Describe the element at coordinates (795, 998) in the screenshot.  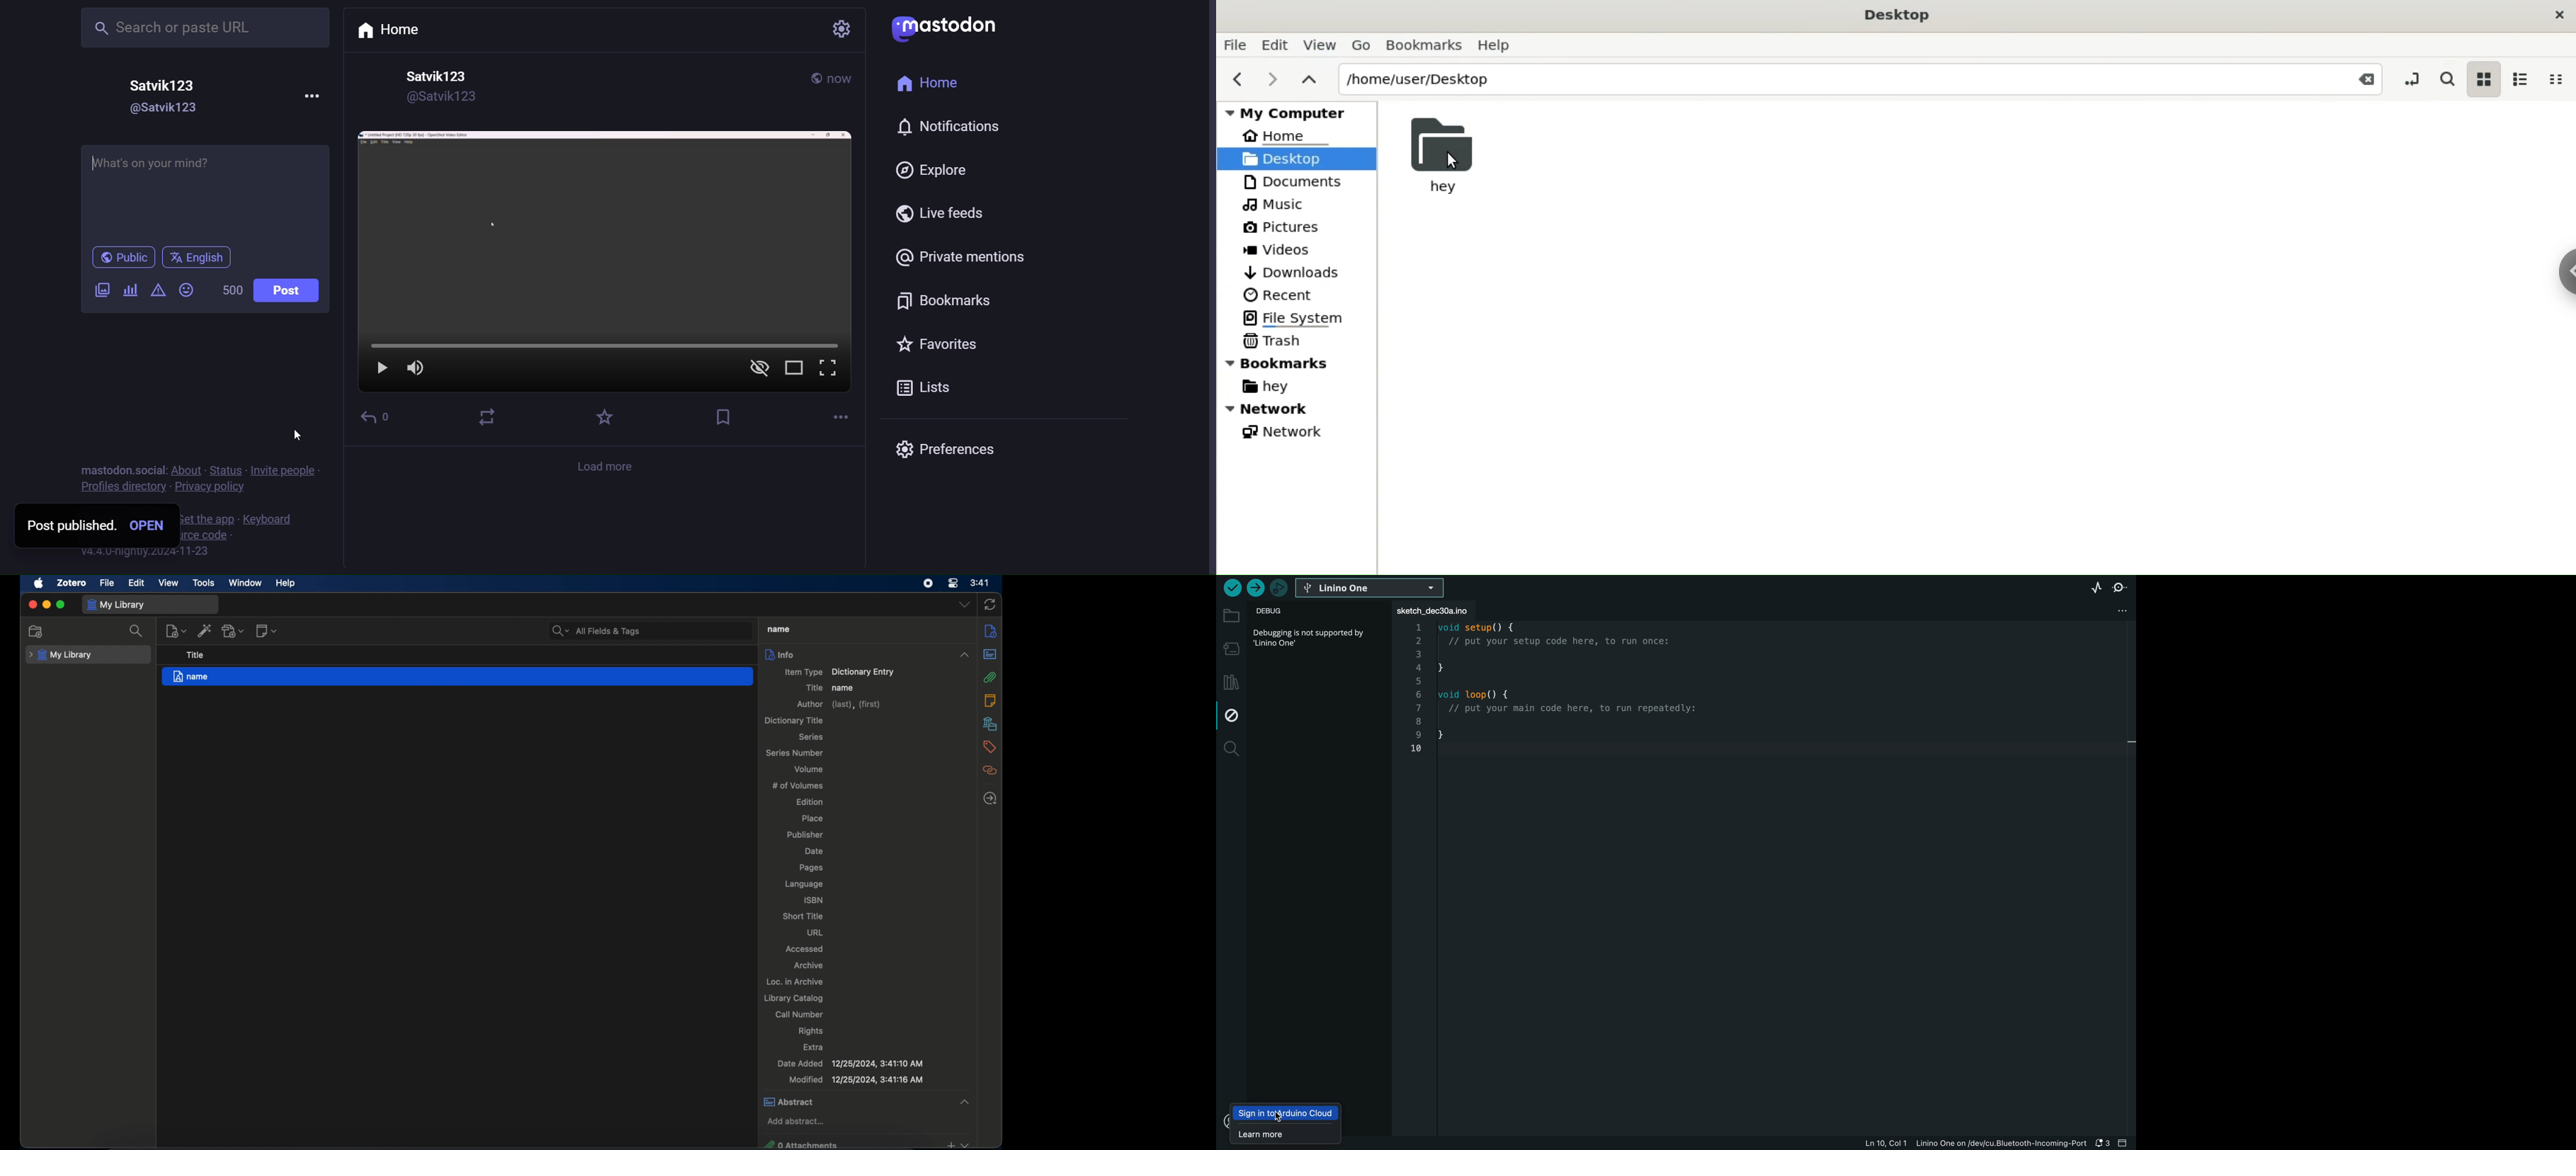
I see `library catalog` at that location.